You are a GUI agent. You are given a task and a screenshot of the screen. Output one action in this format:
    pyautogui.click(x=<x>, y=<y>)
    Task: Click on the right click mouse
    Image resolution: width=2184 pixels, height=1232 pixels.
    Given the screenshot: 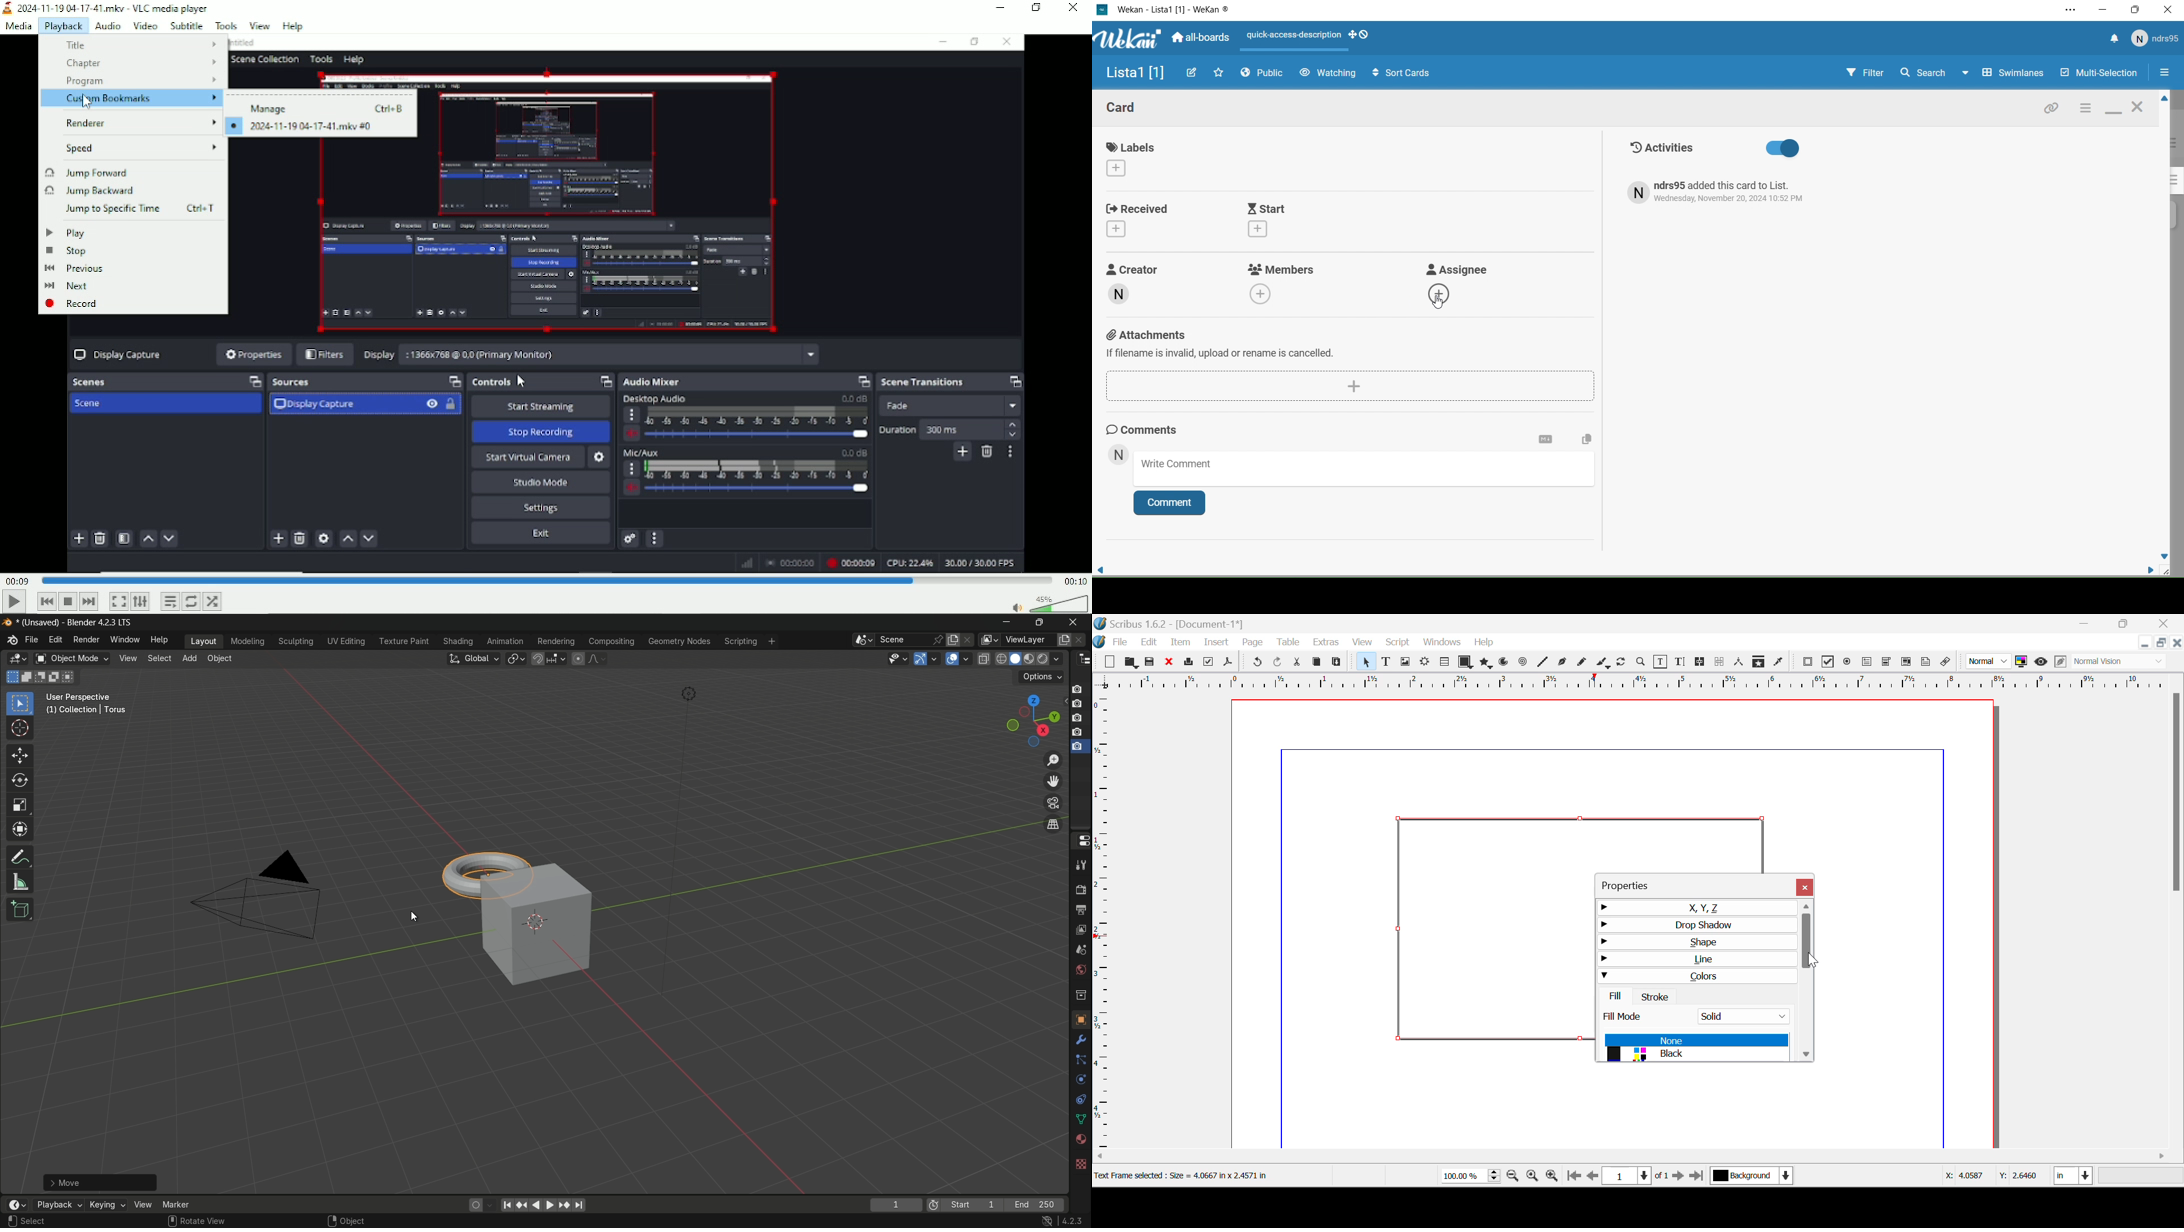 What is the action you would take?
    pyautogui.click(x=331, y=1221)
    